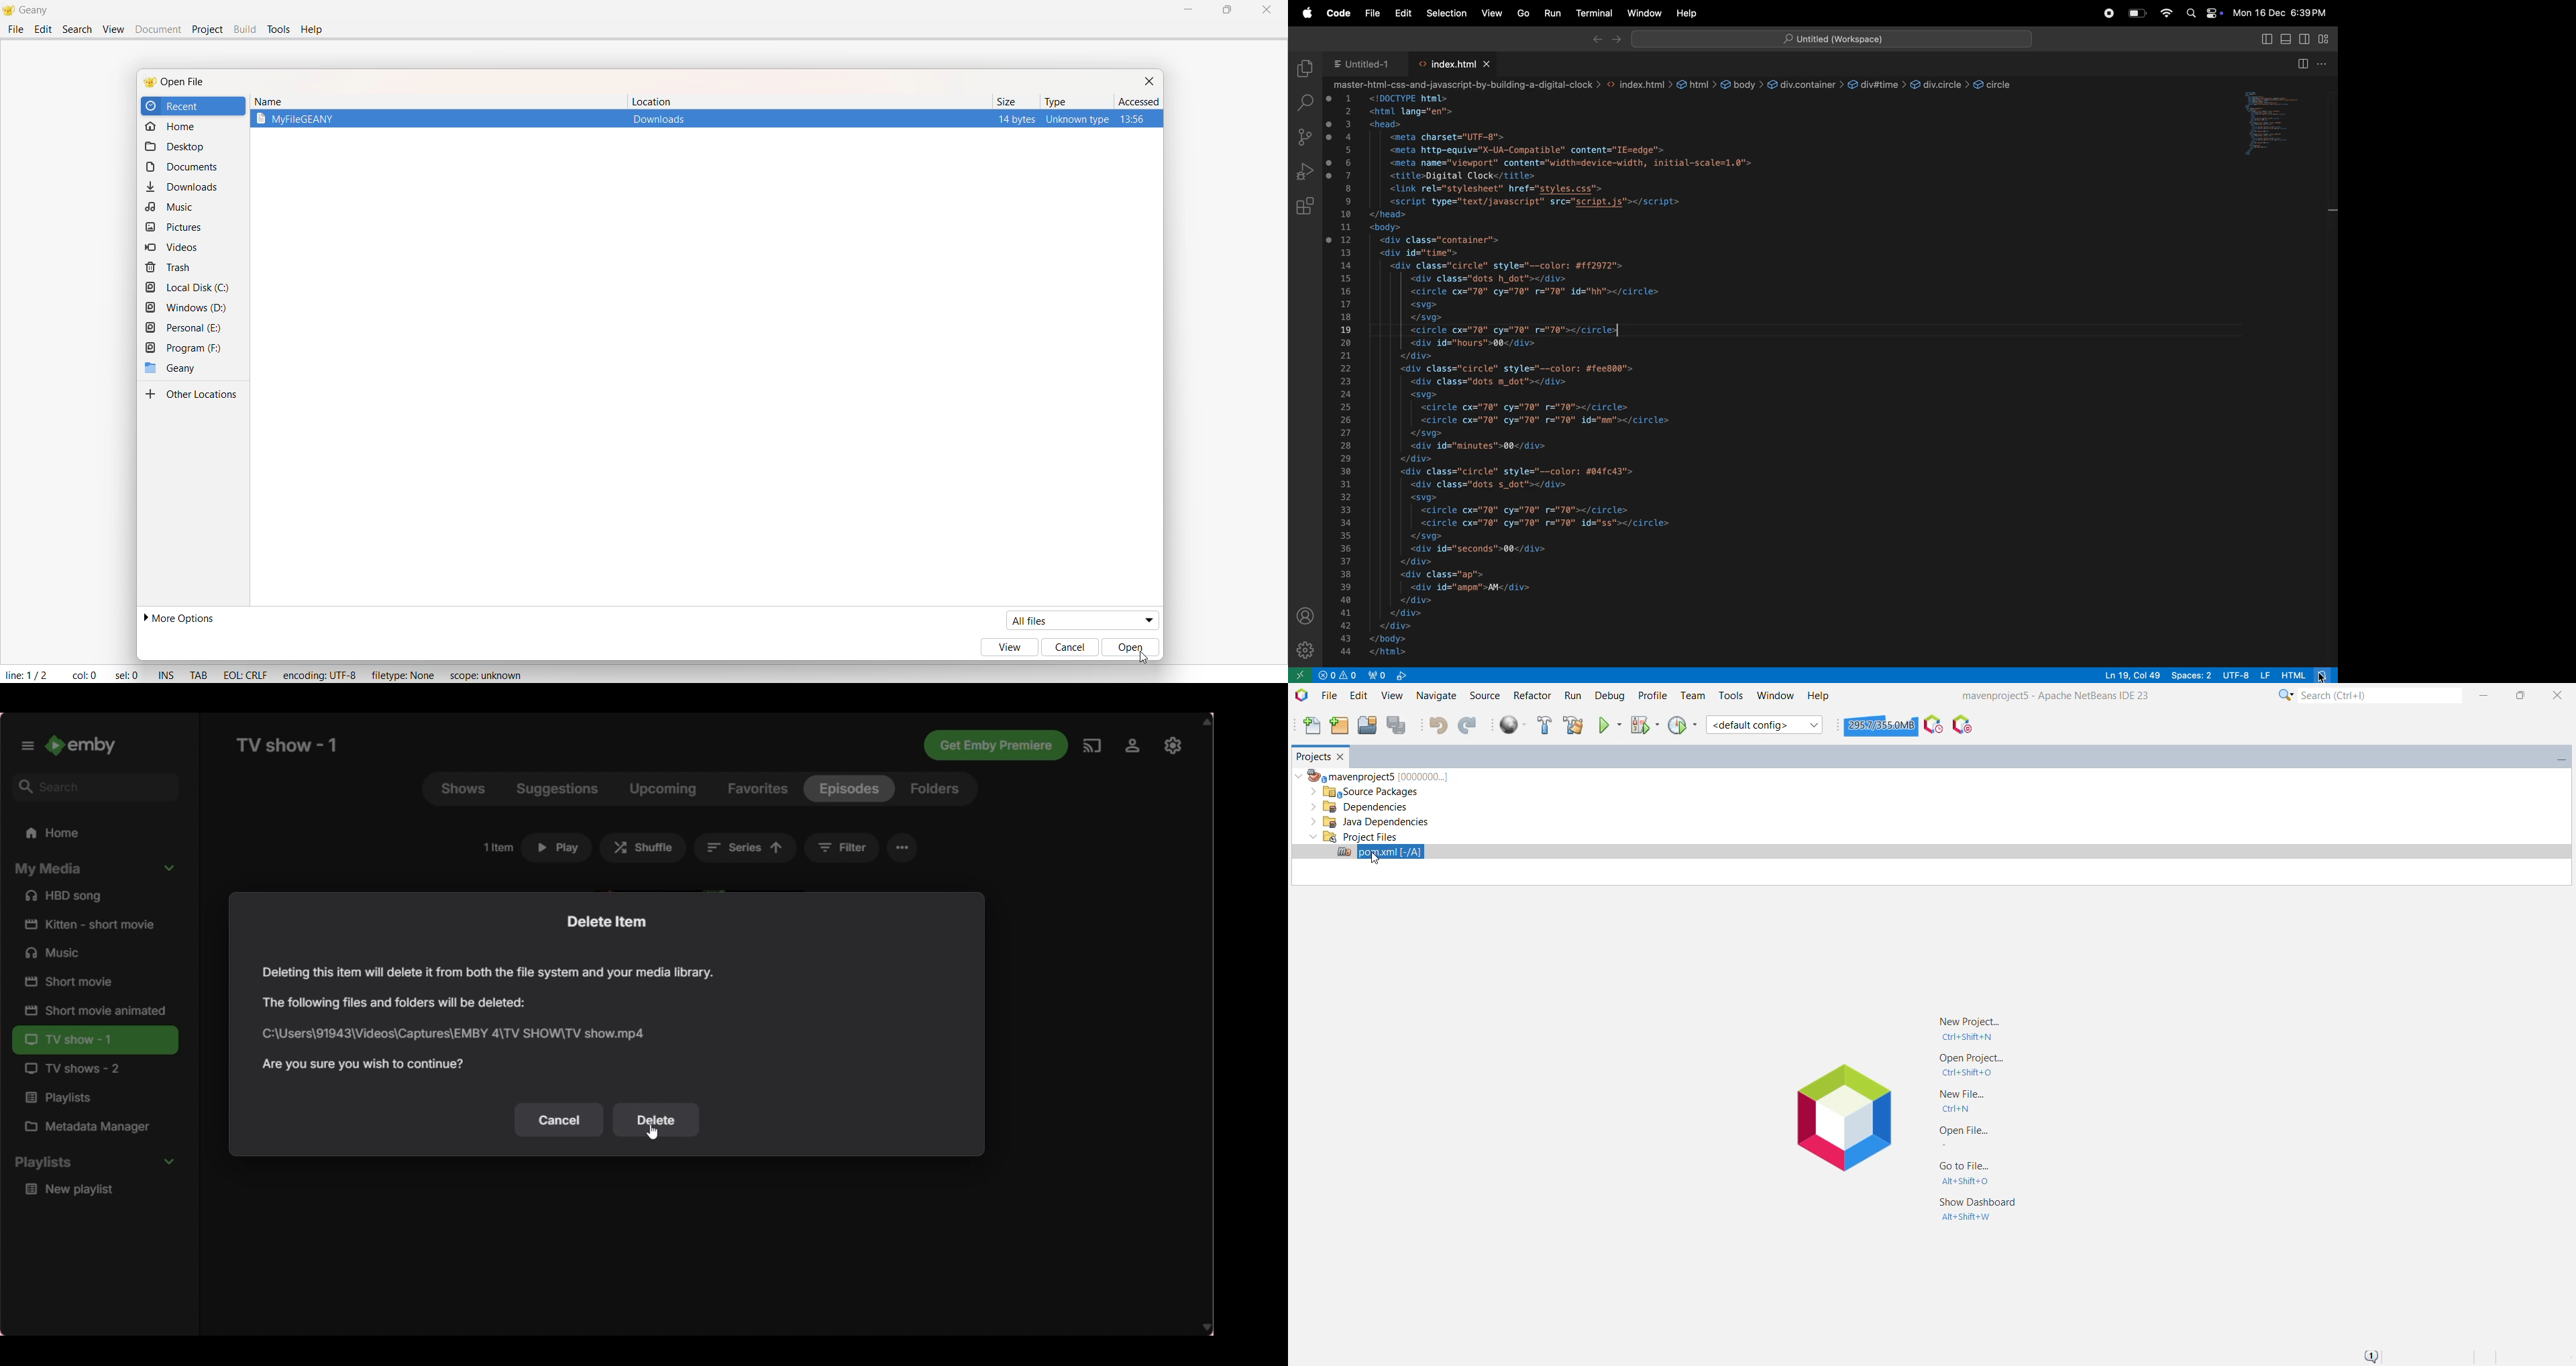 The height and width of the screenshot is (1372, 2576). What do you see at coordinates (186, 287) in the screenshot?
I see `local disk C` at bounding box center [186, 287].